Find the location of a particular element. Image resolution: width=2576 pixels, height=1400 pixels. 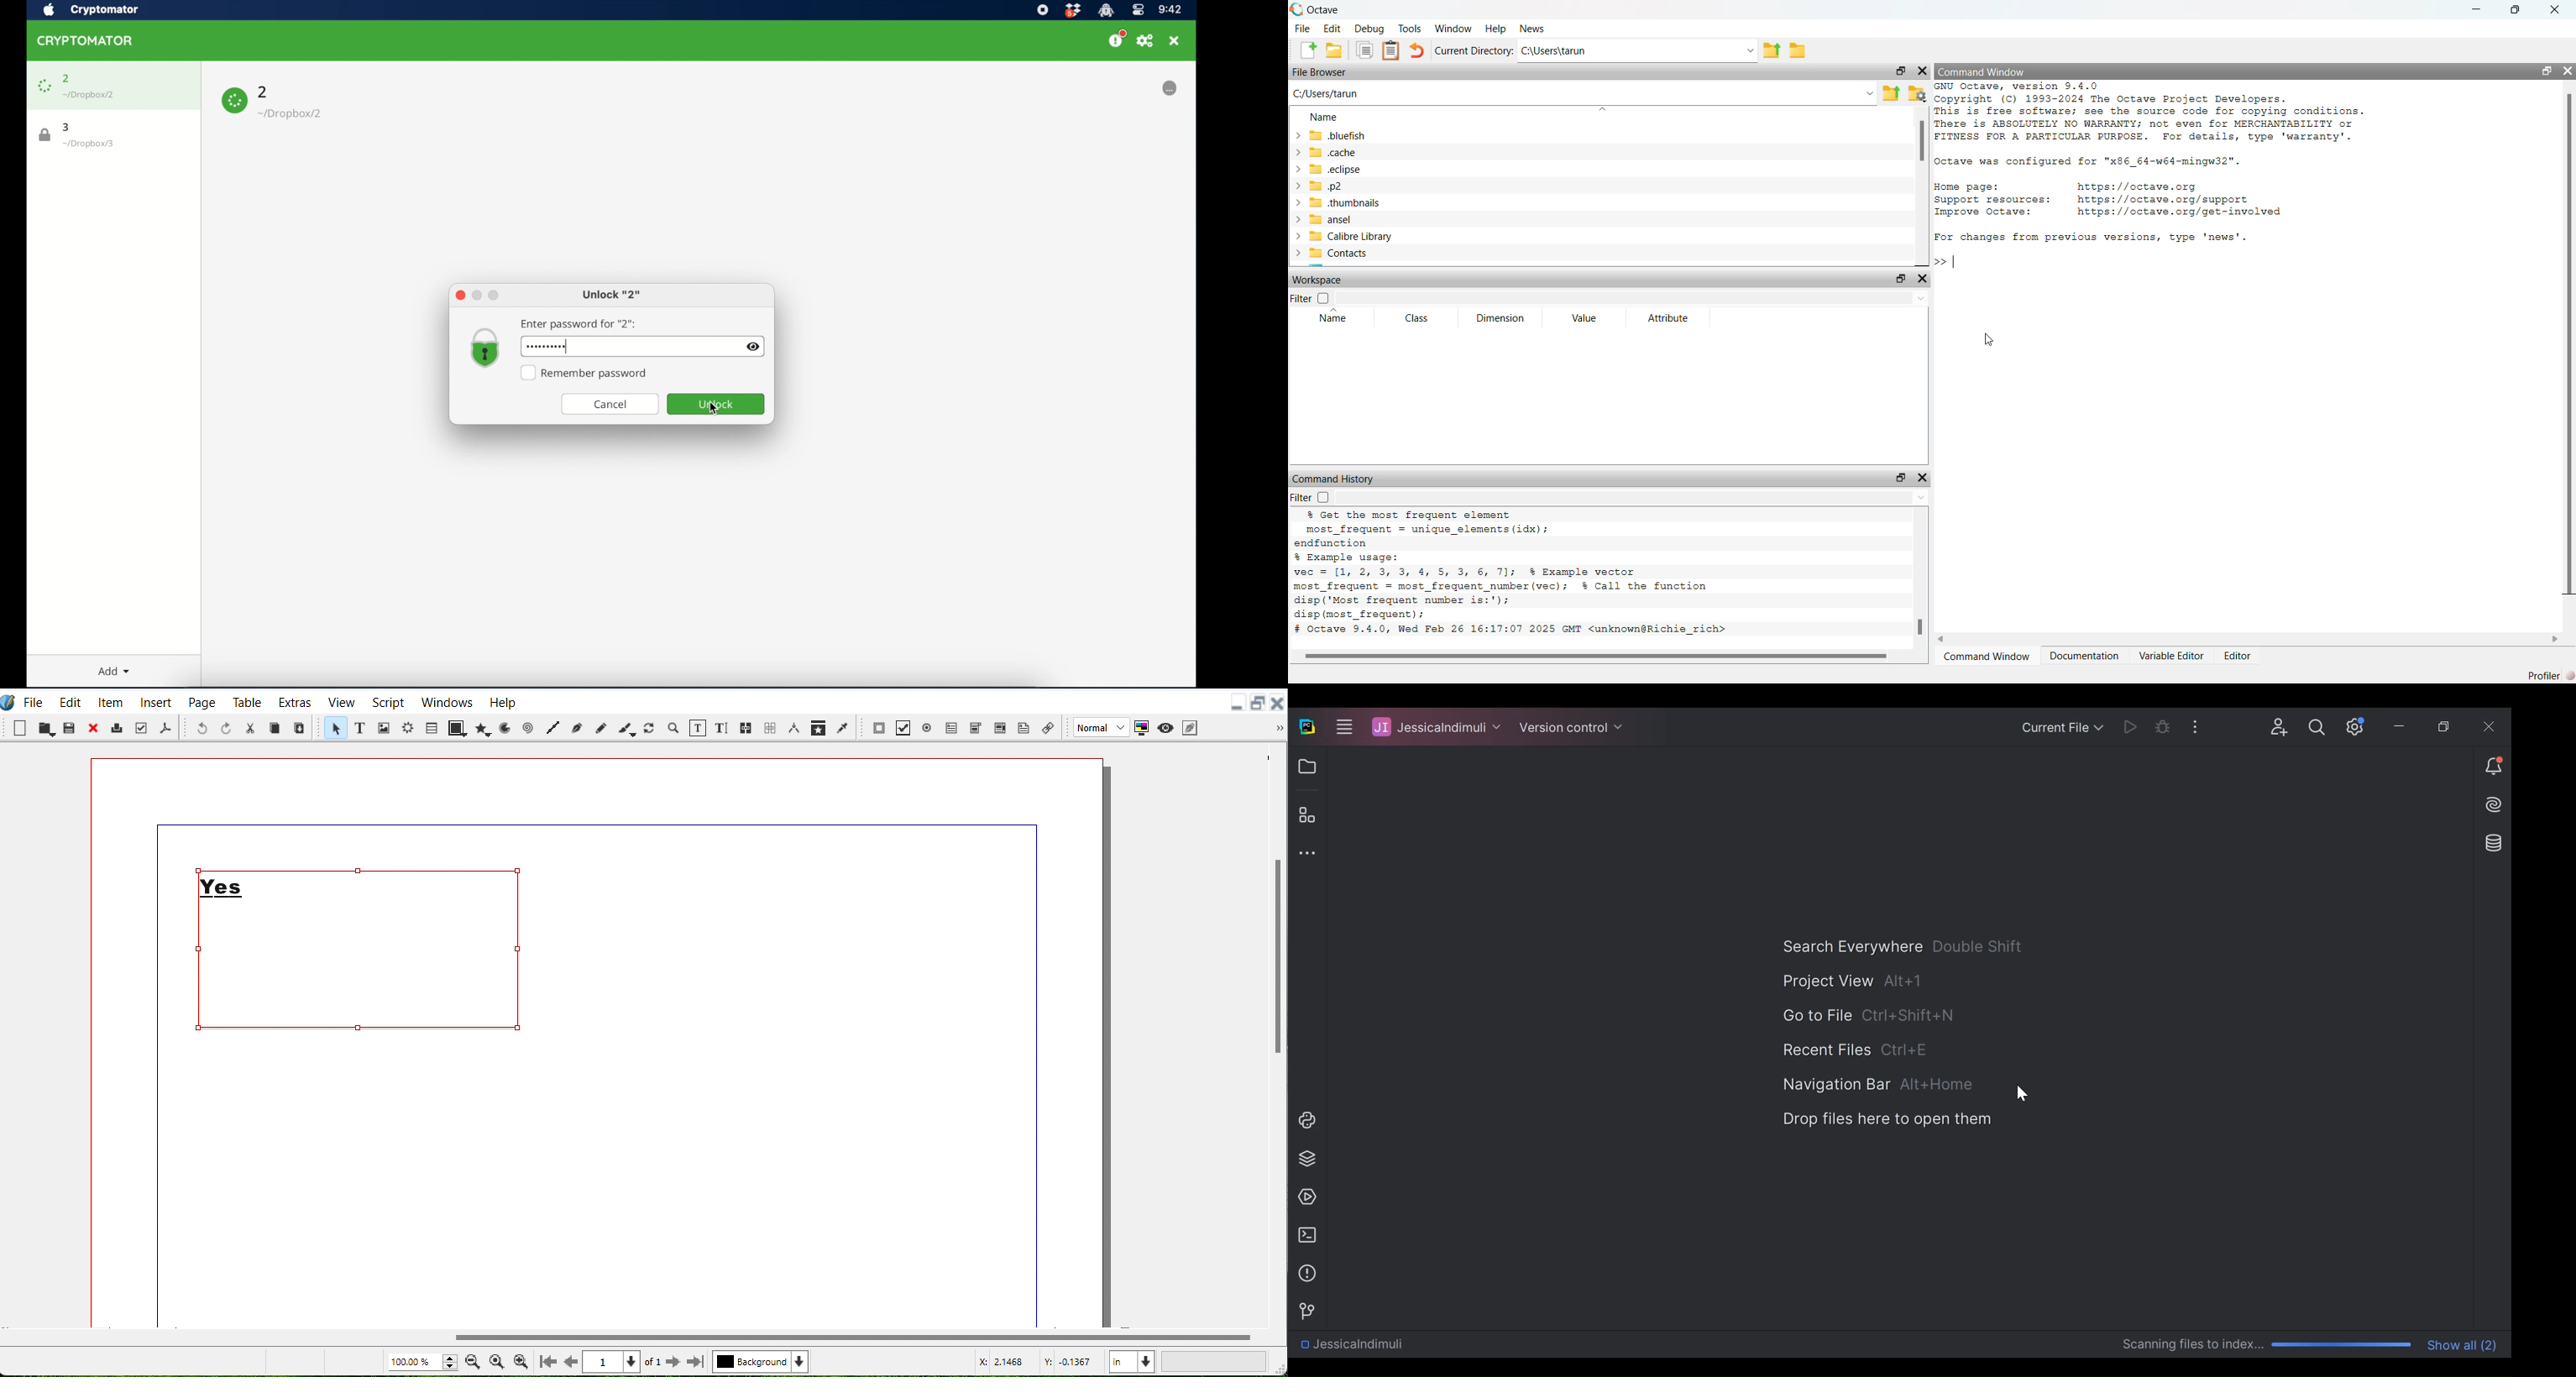

Maximize is located at coordinates (1259, 702).